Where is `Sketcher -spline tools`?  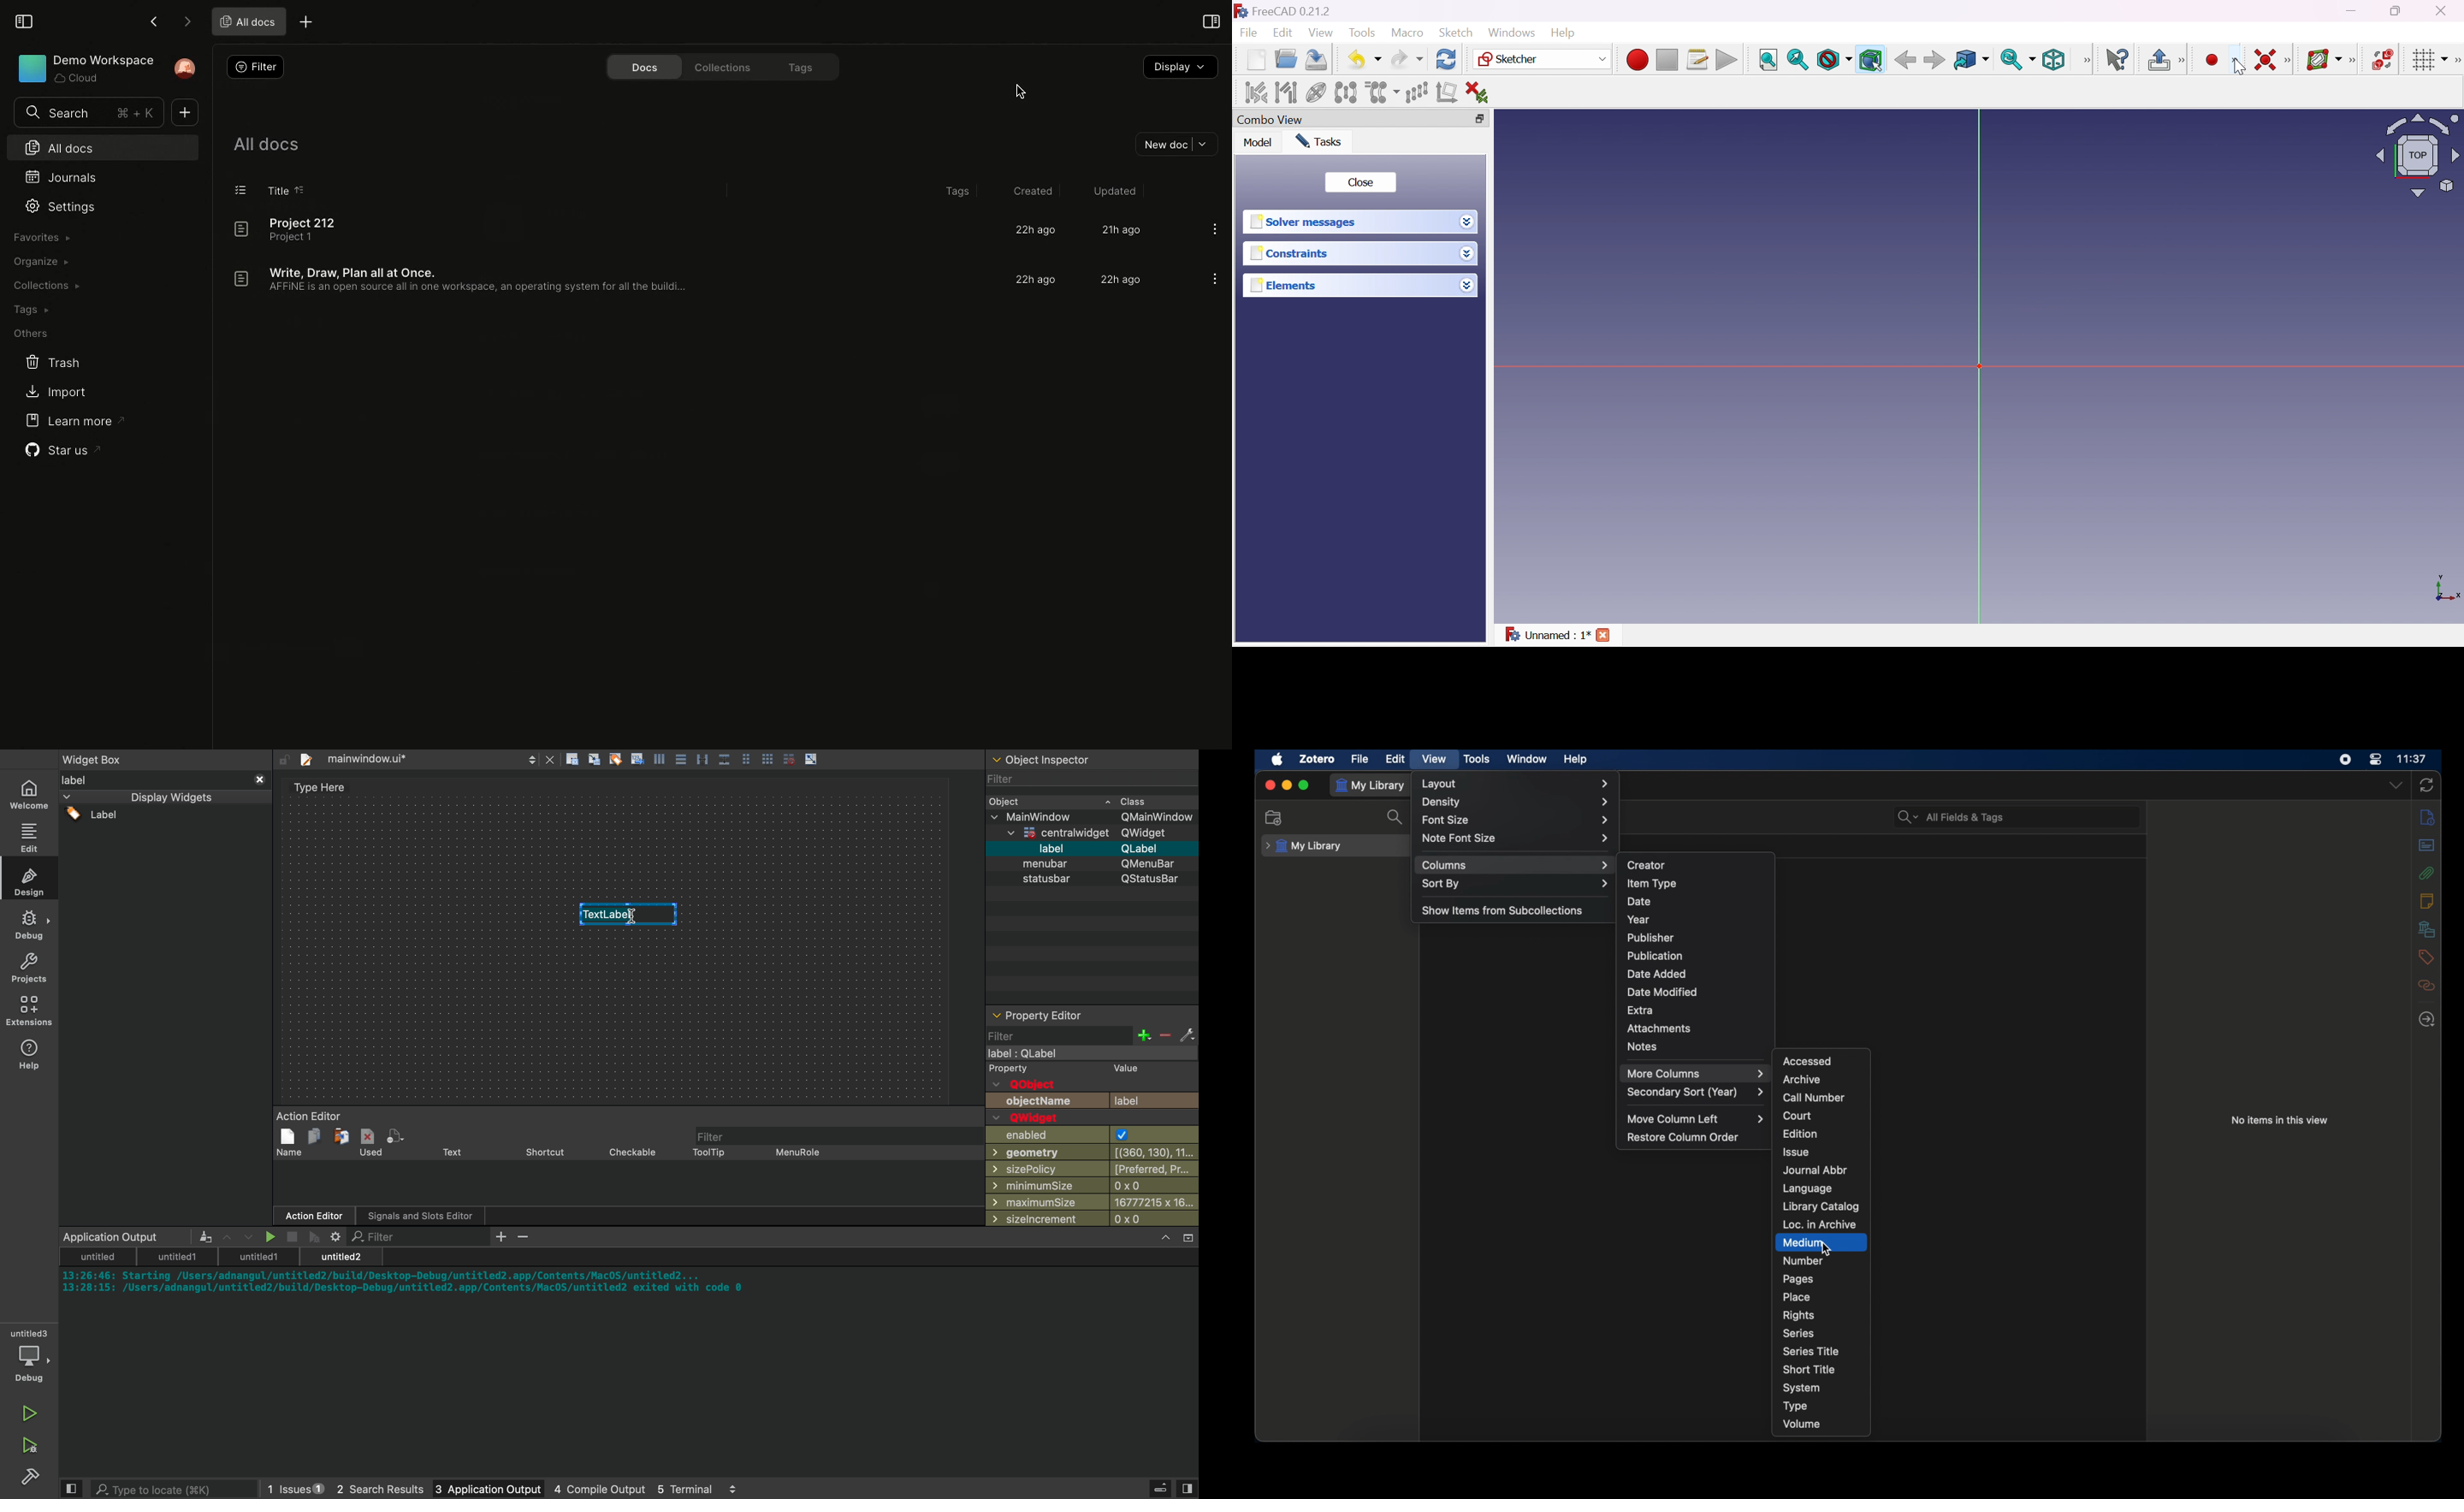 Sketcher -spline tools is located at coordinates (2354, 61).